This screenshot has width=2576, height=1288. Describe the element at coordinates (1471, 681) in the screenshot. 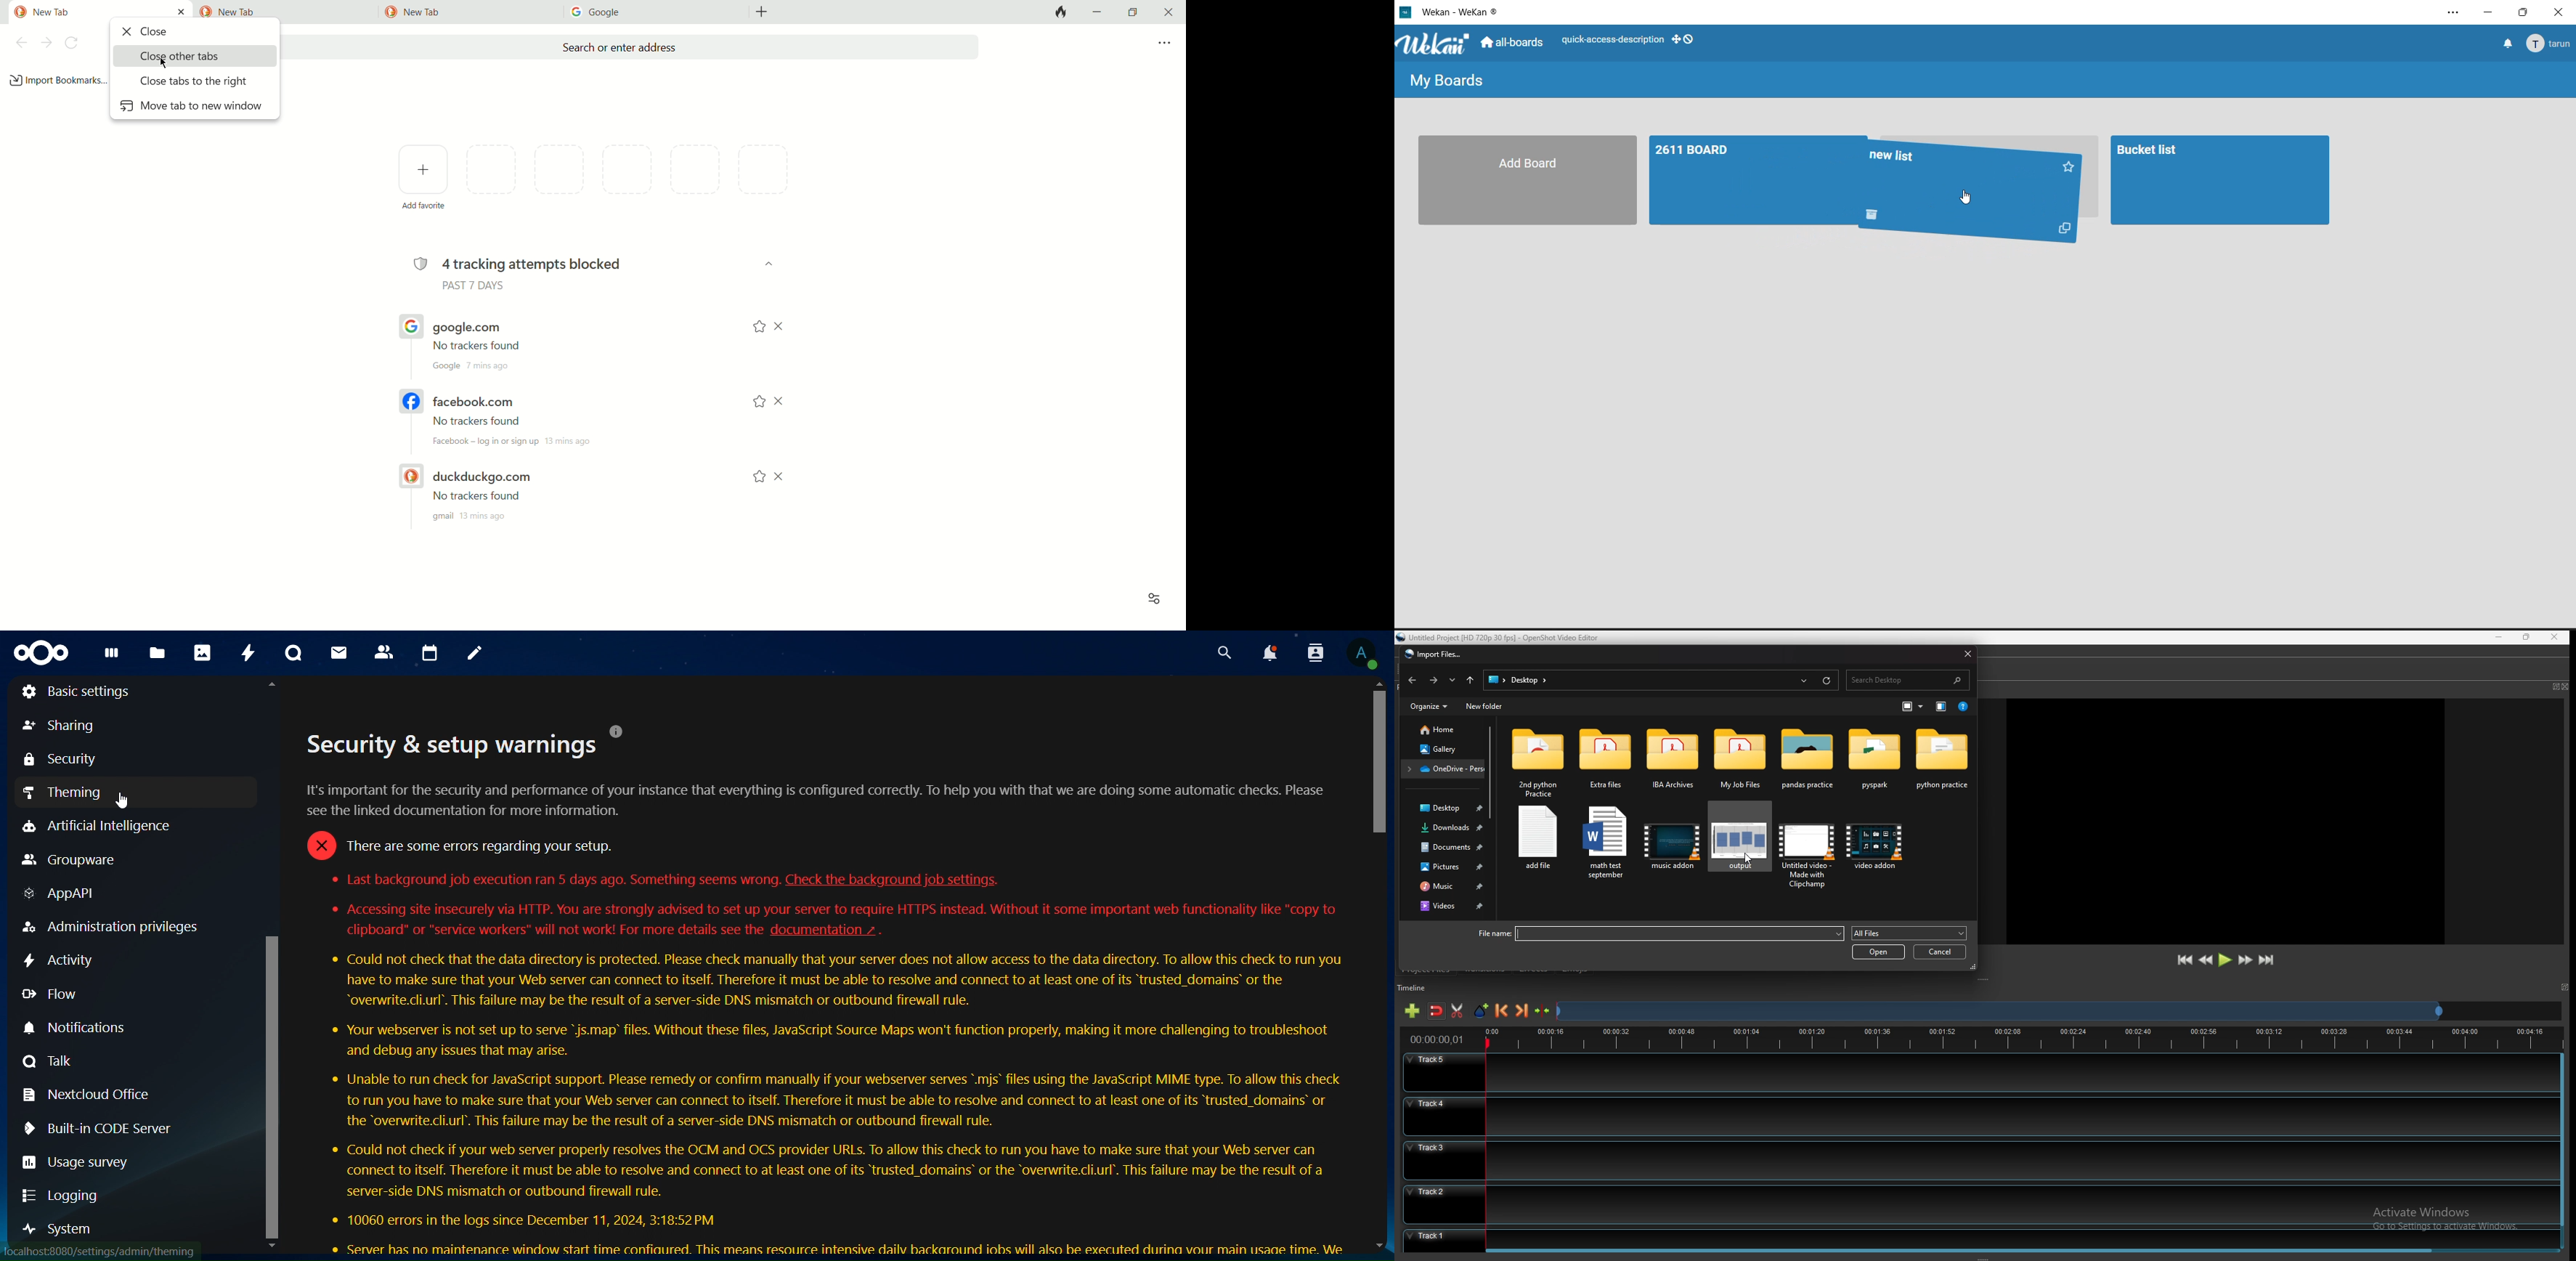

I see `upto desktop` at that location.